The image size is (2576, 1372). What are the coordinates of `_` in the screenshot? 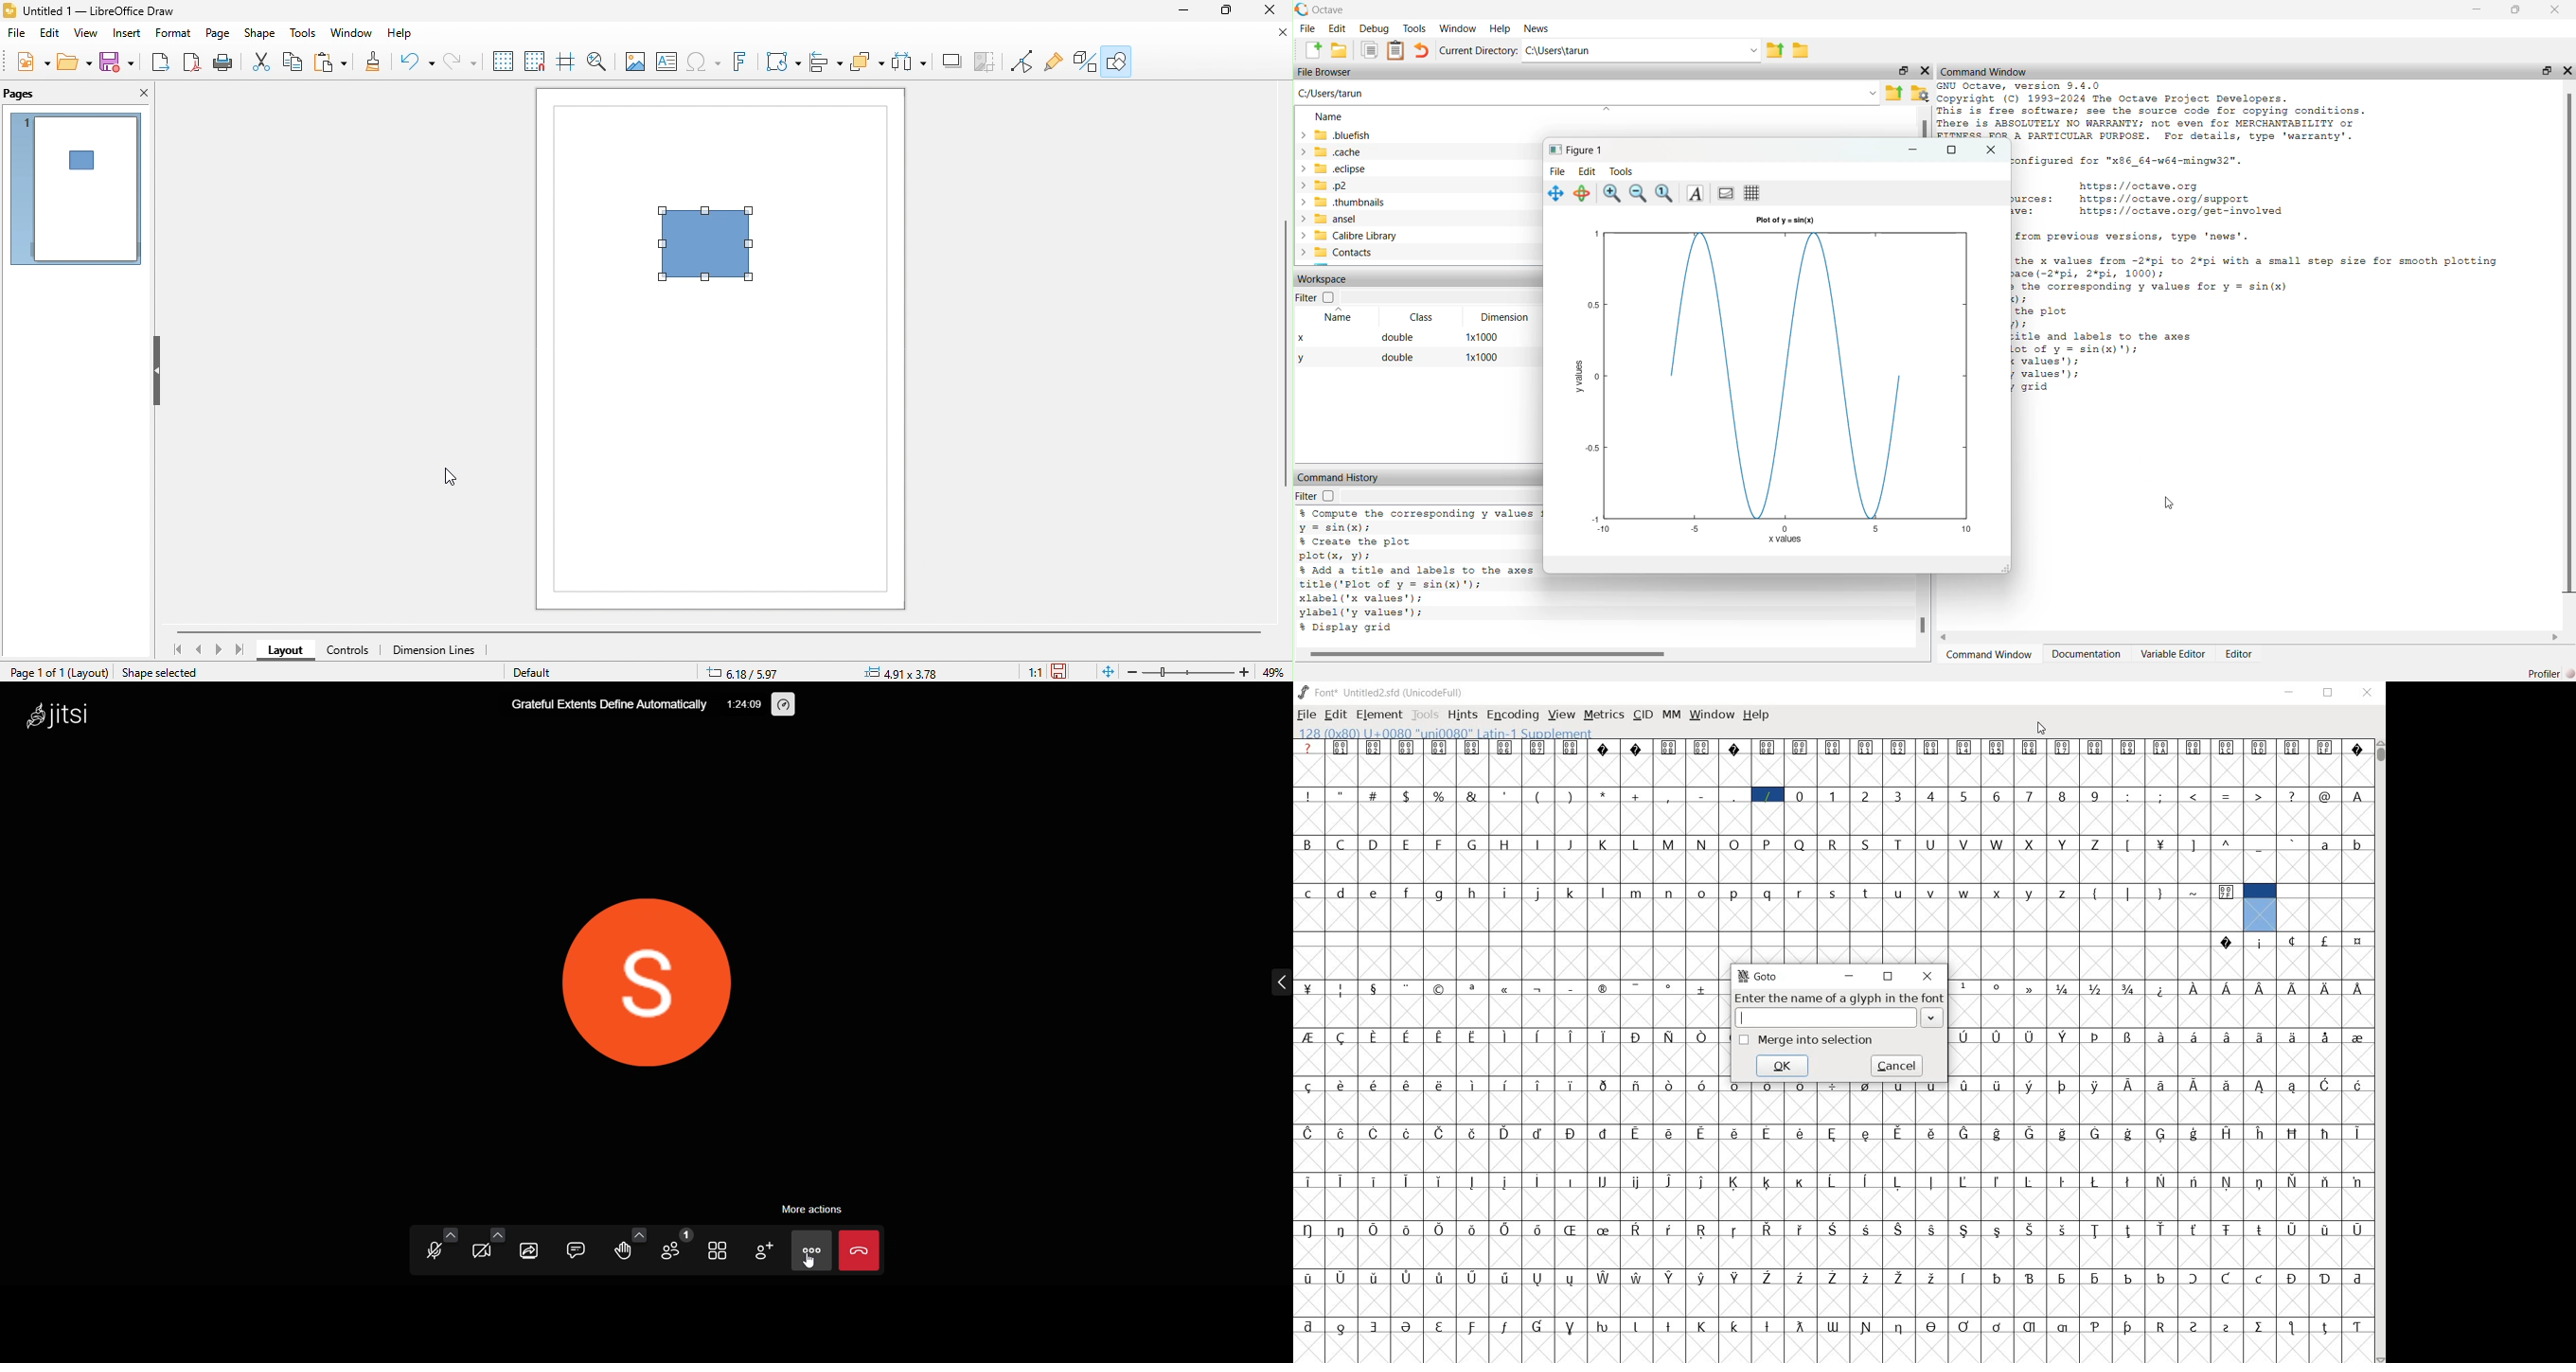 It's located at (1736, 796).